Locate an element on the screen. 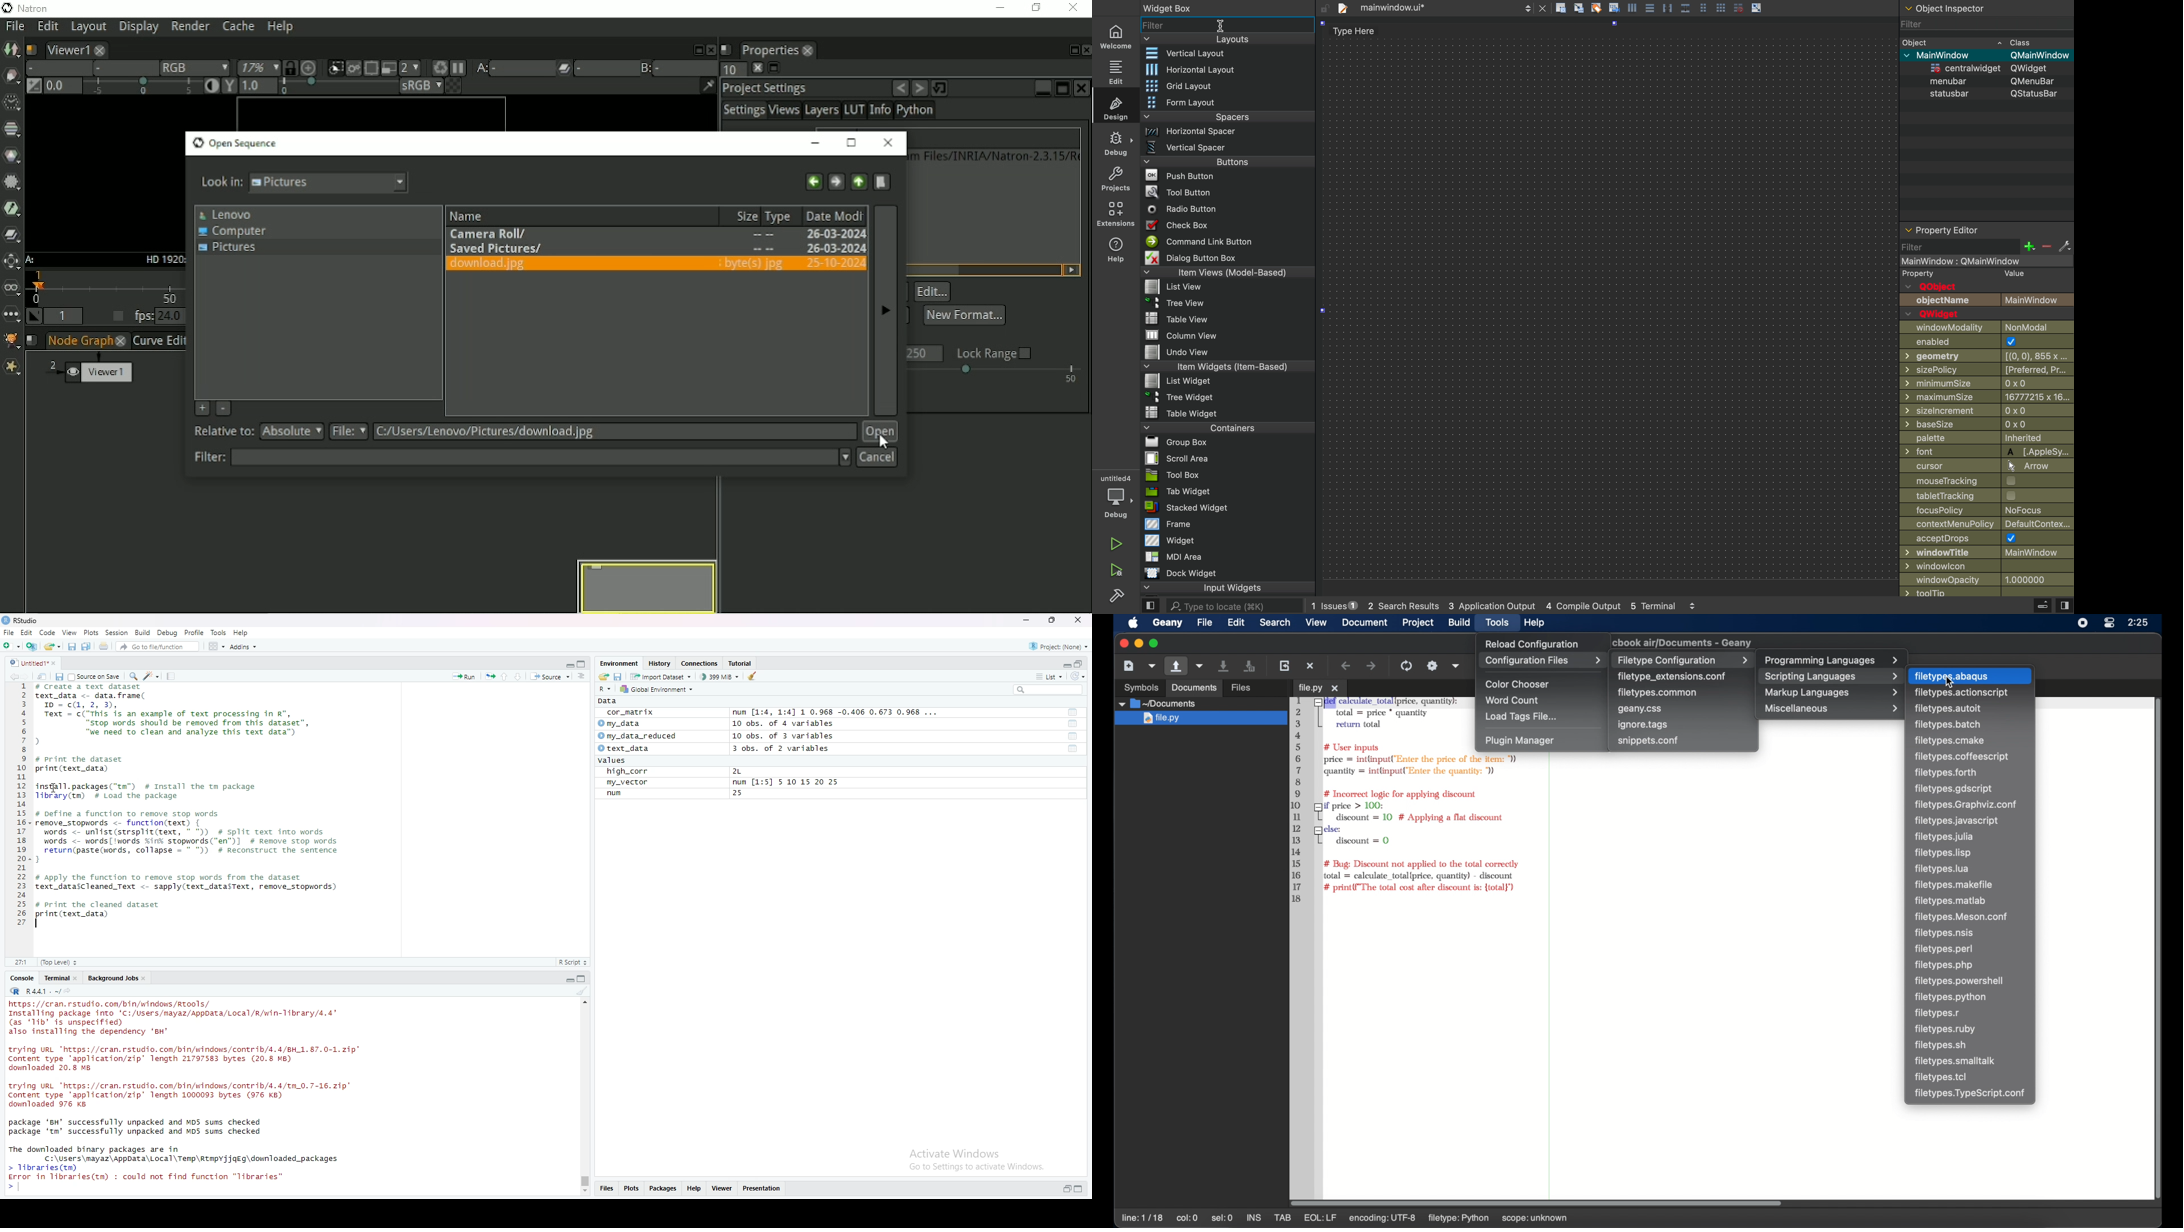 This screenshot has height=1232, width=2184. go to next section is located at coordinates (520, 675).